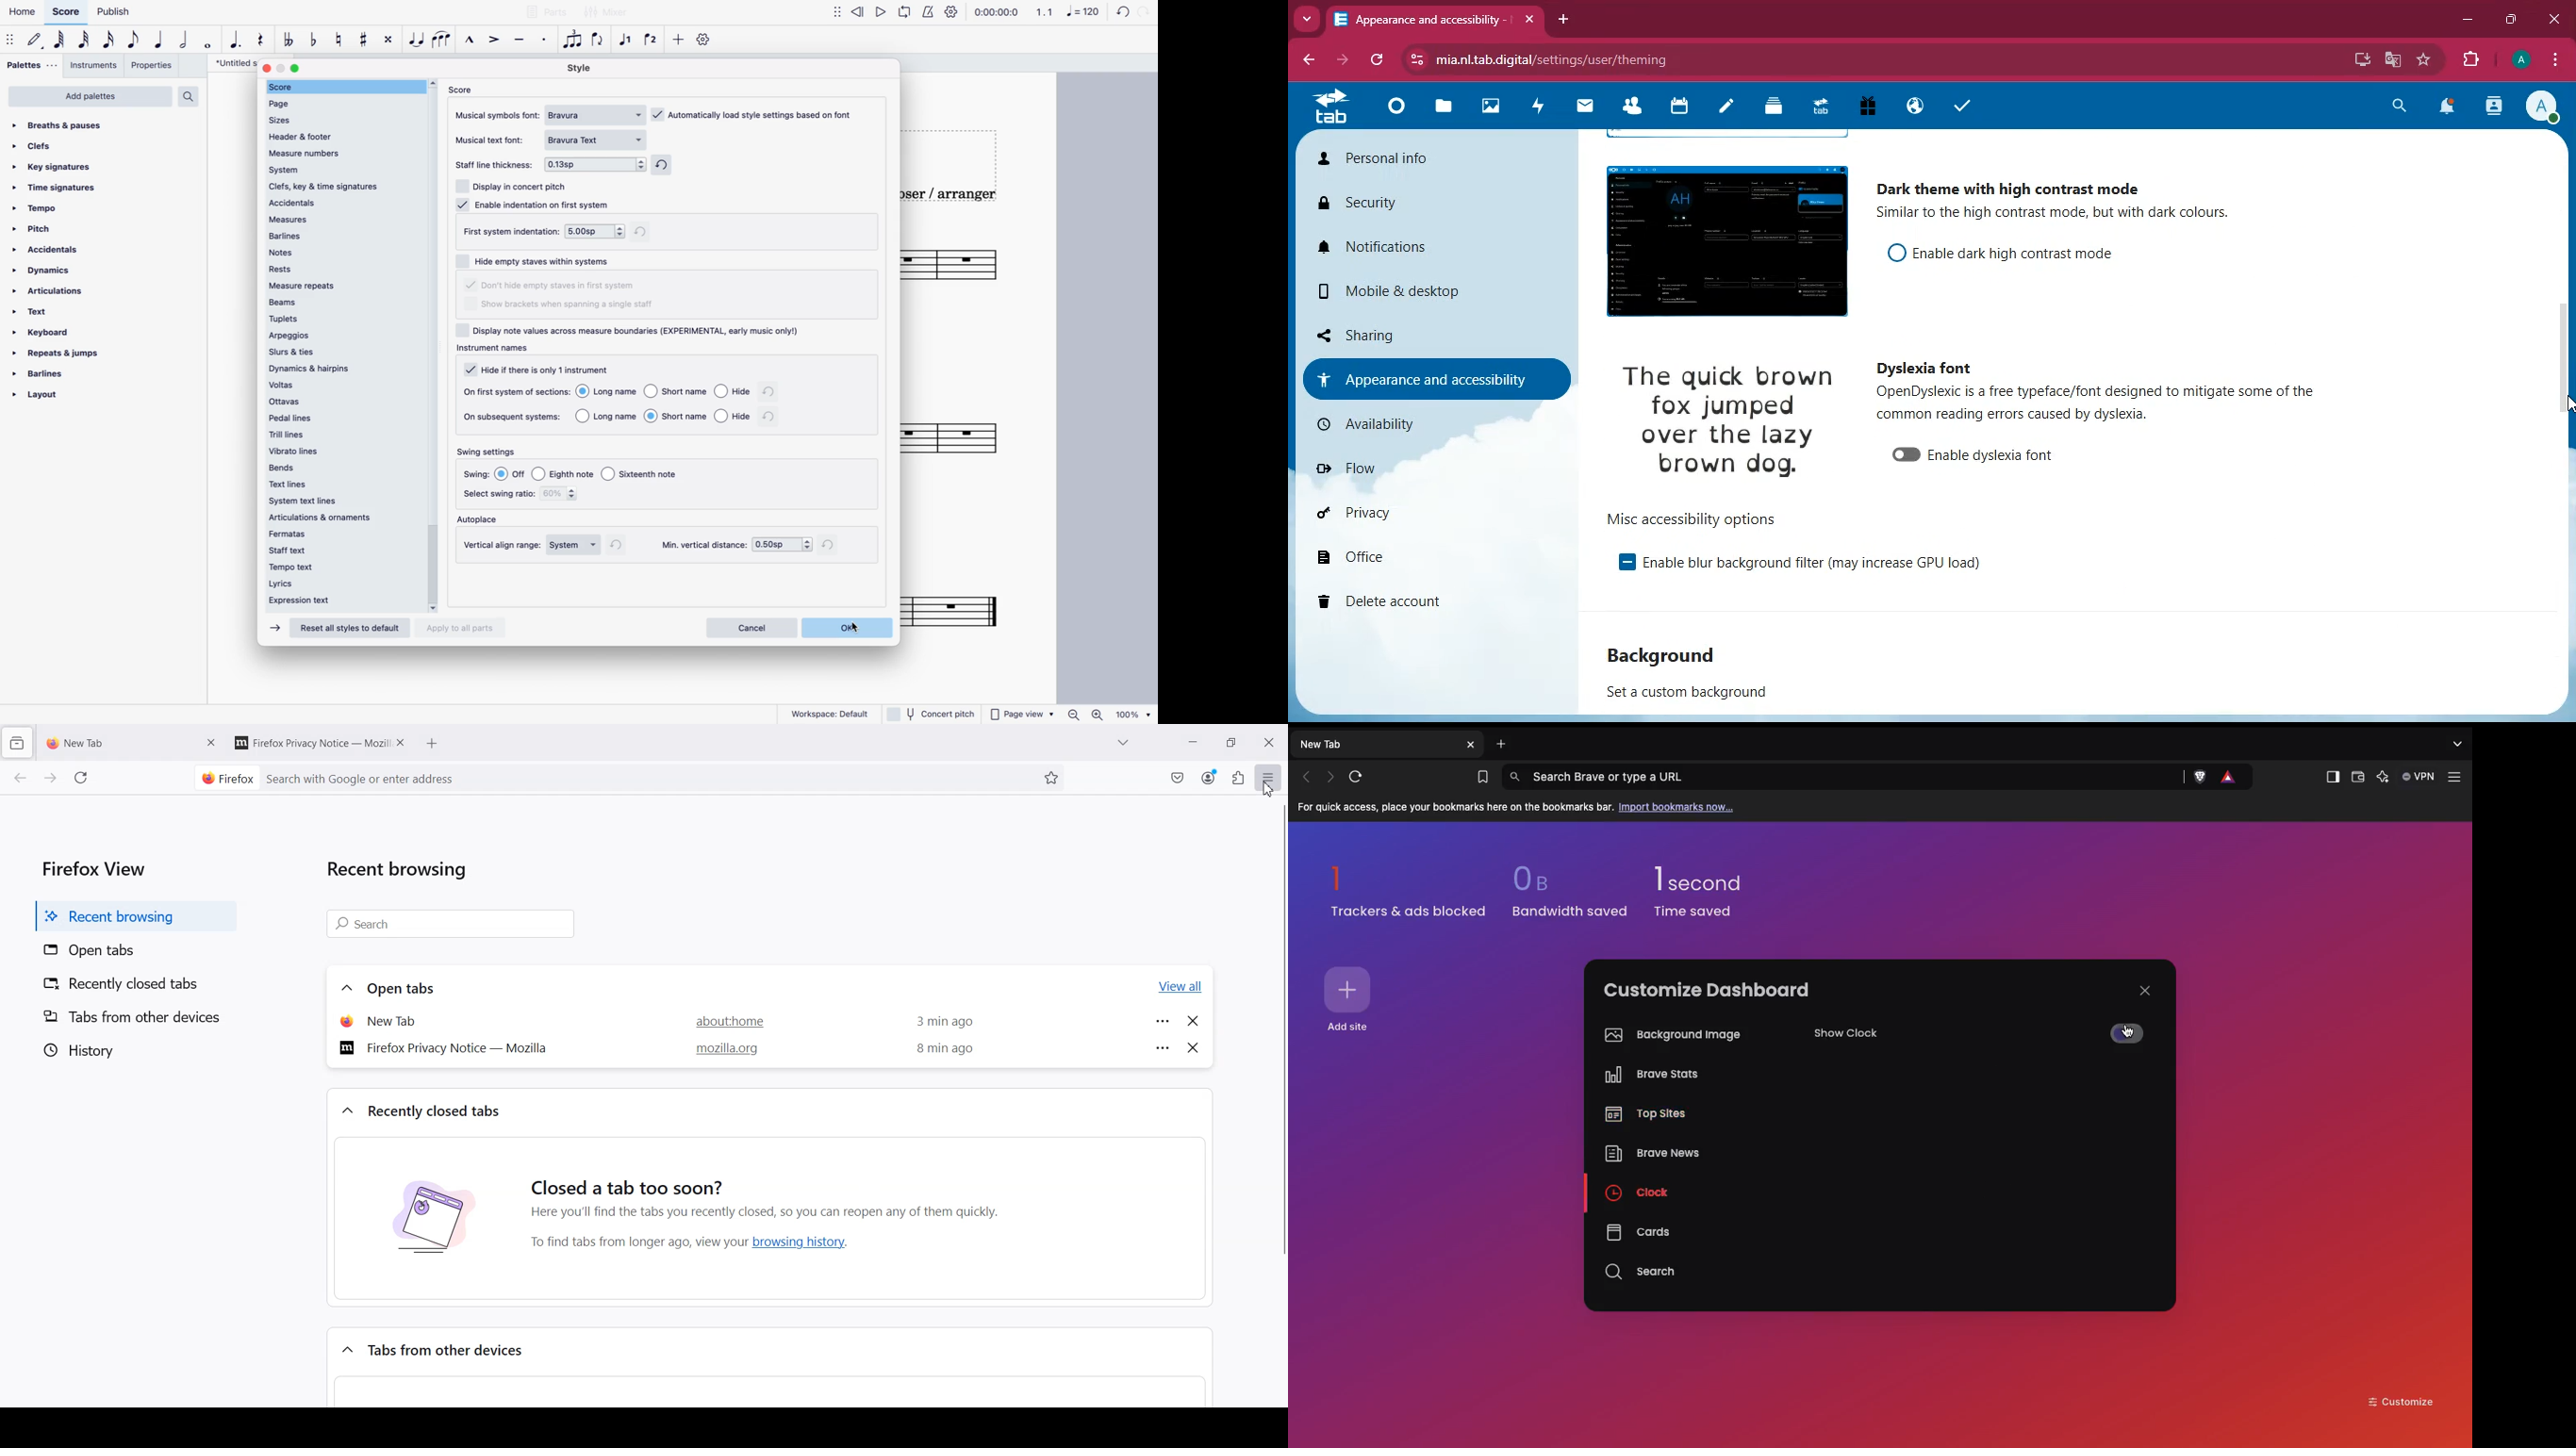 The height and width of the screenshot is (1456, 2576). I want to click on full note, so click(210, 46).